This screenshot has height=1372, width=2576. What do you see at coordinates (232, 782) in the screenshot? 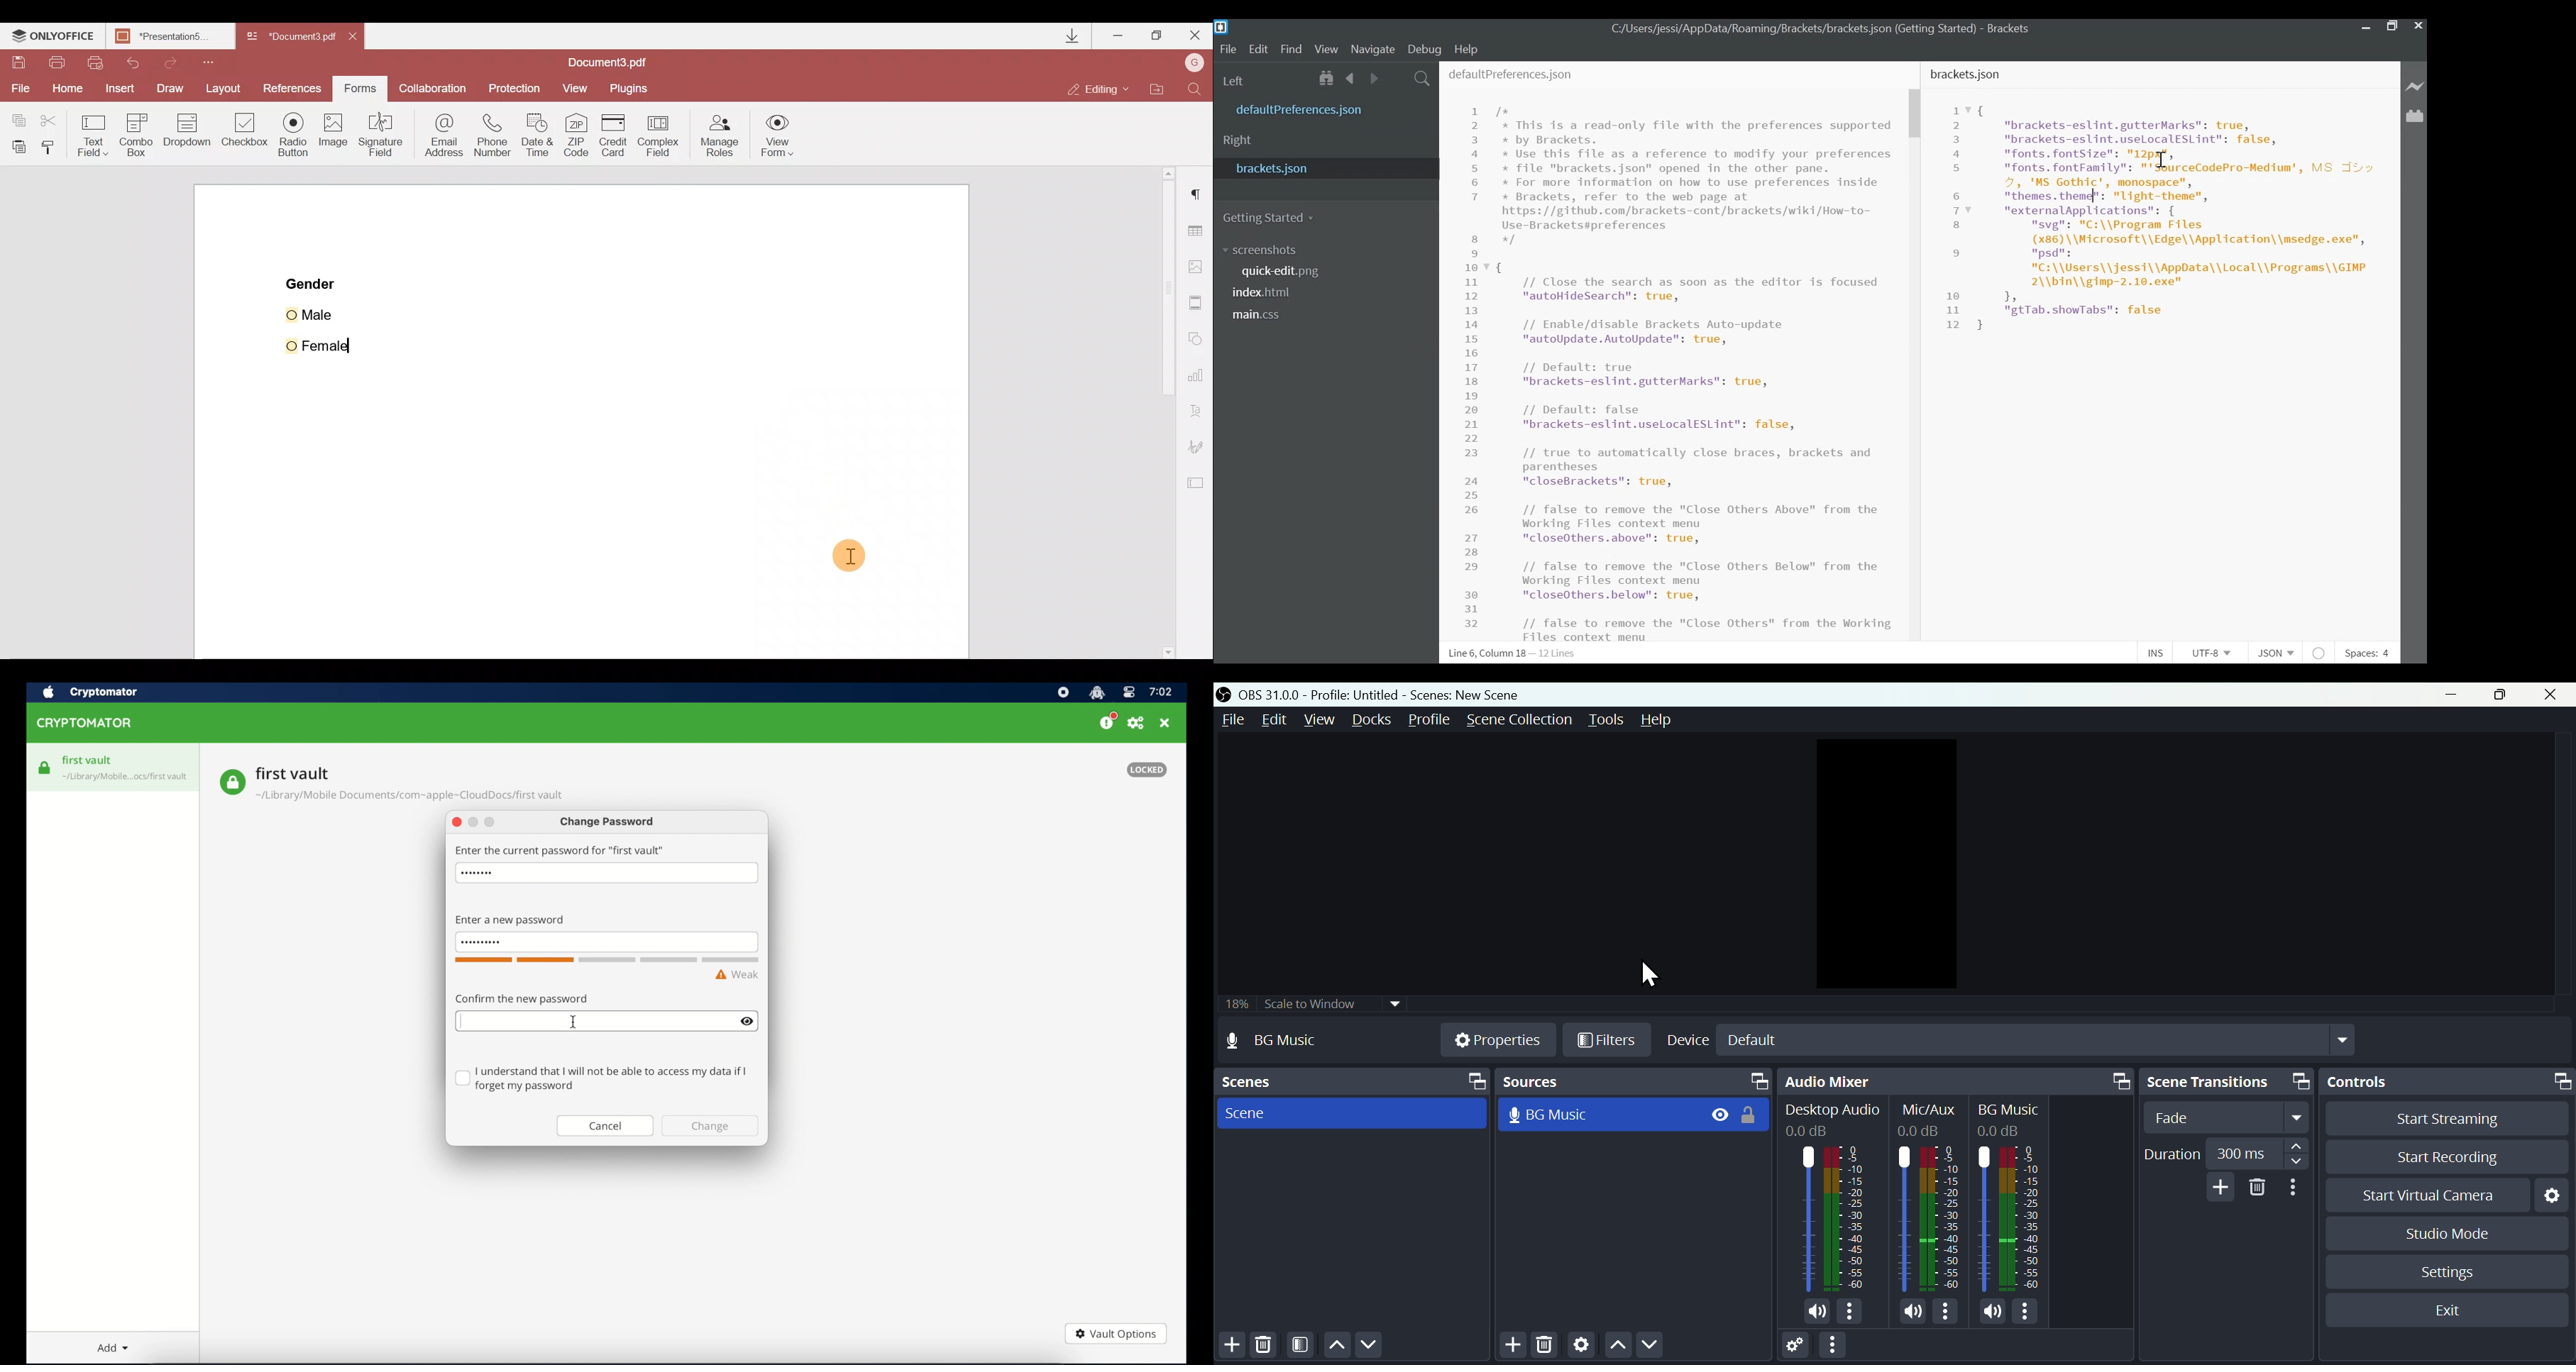
I see `vault icon` at bounding box center [232, 782].